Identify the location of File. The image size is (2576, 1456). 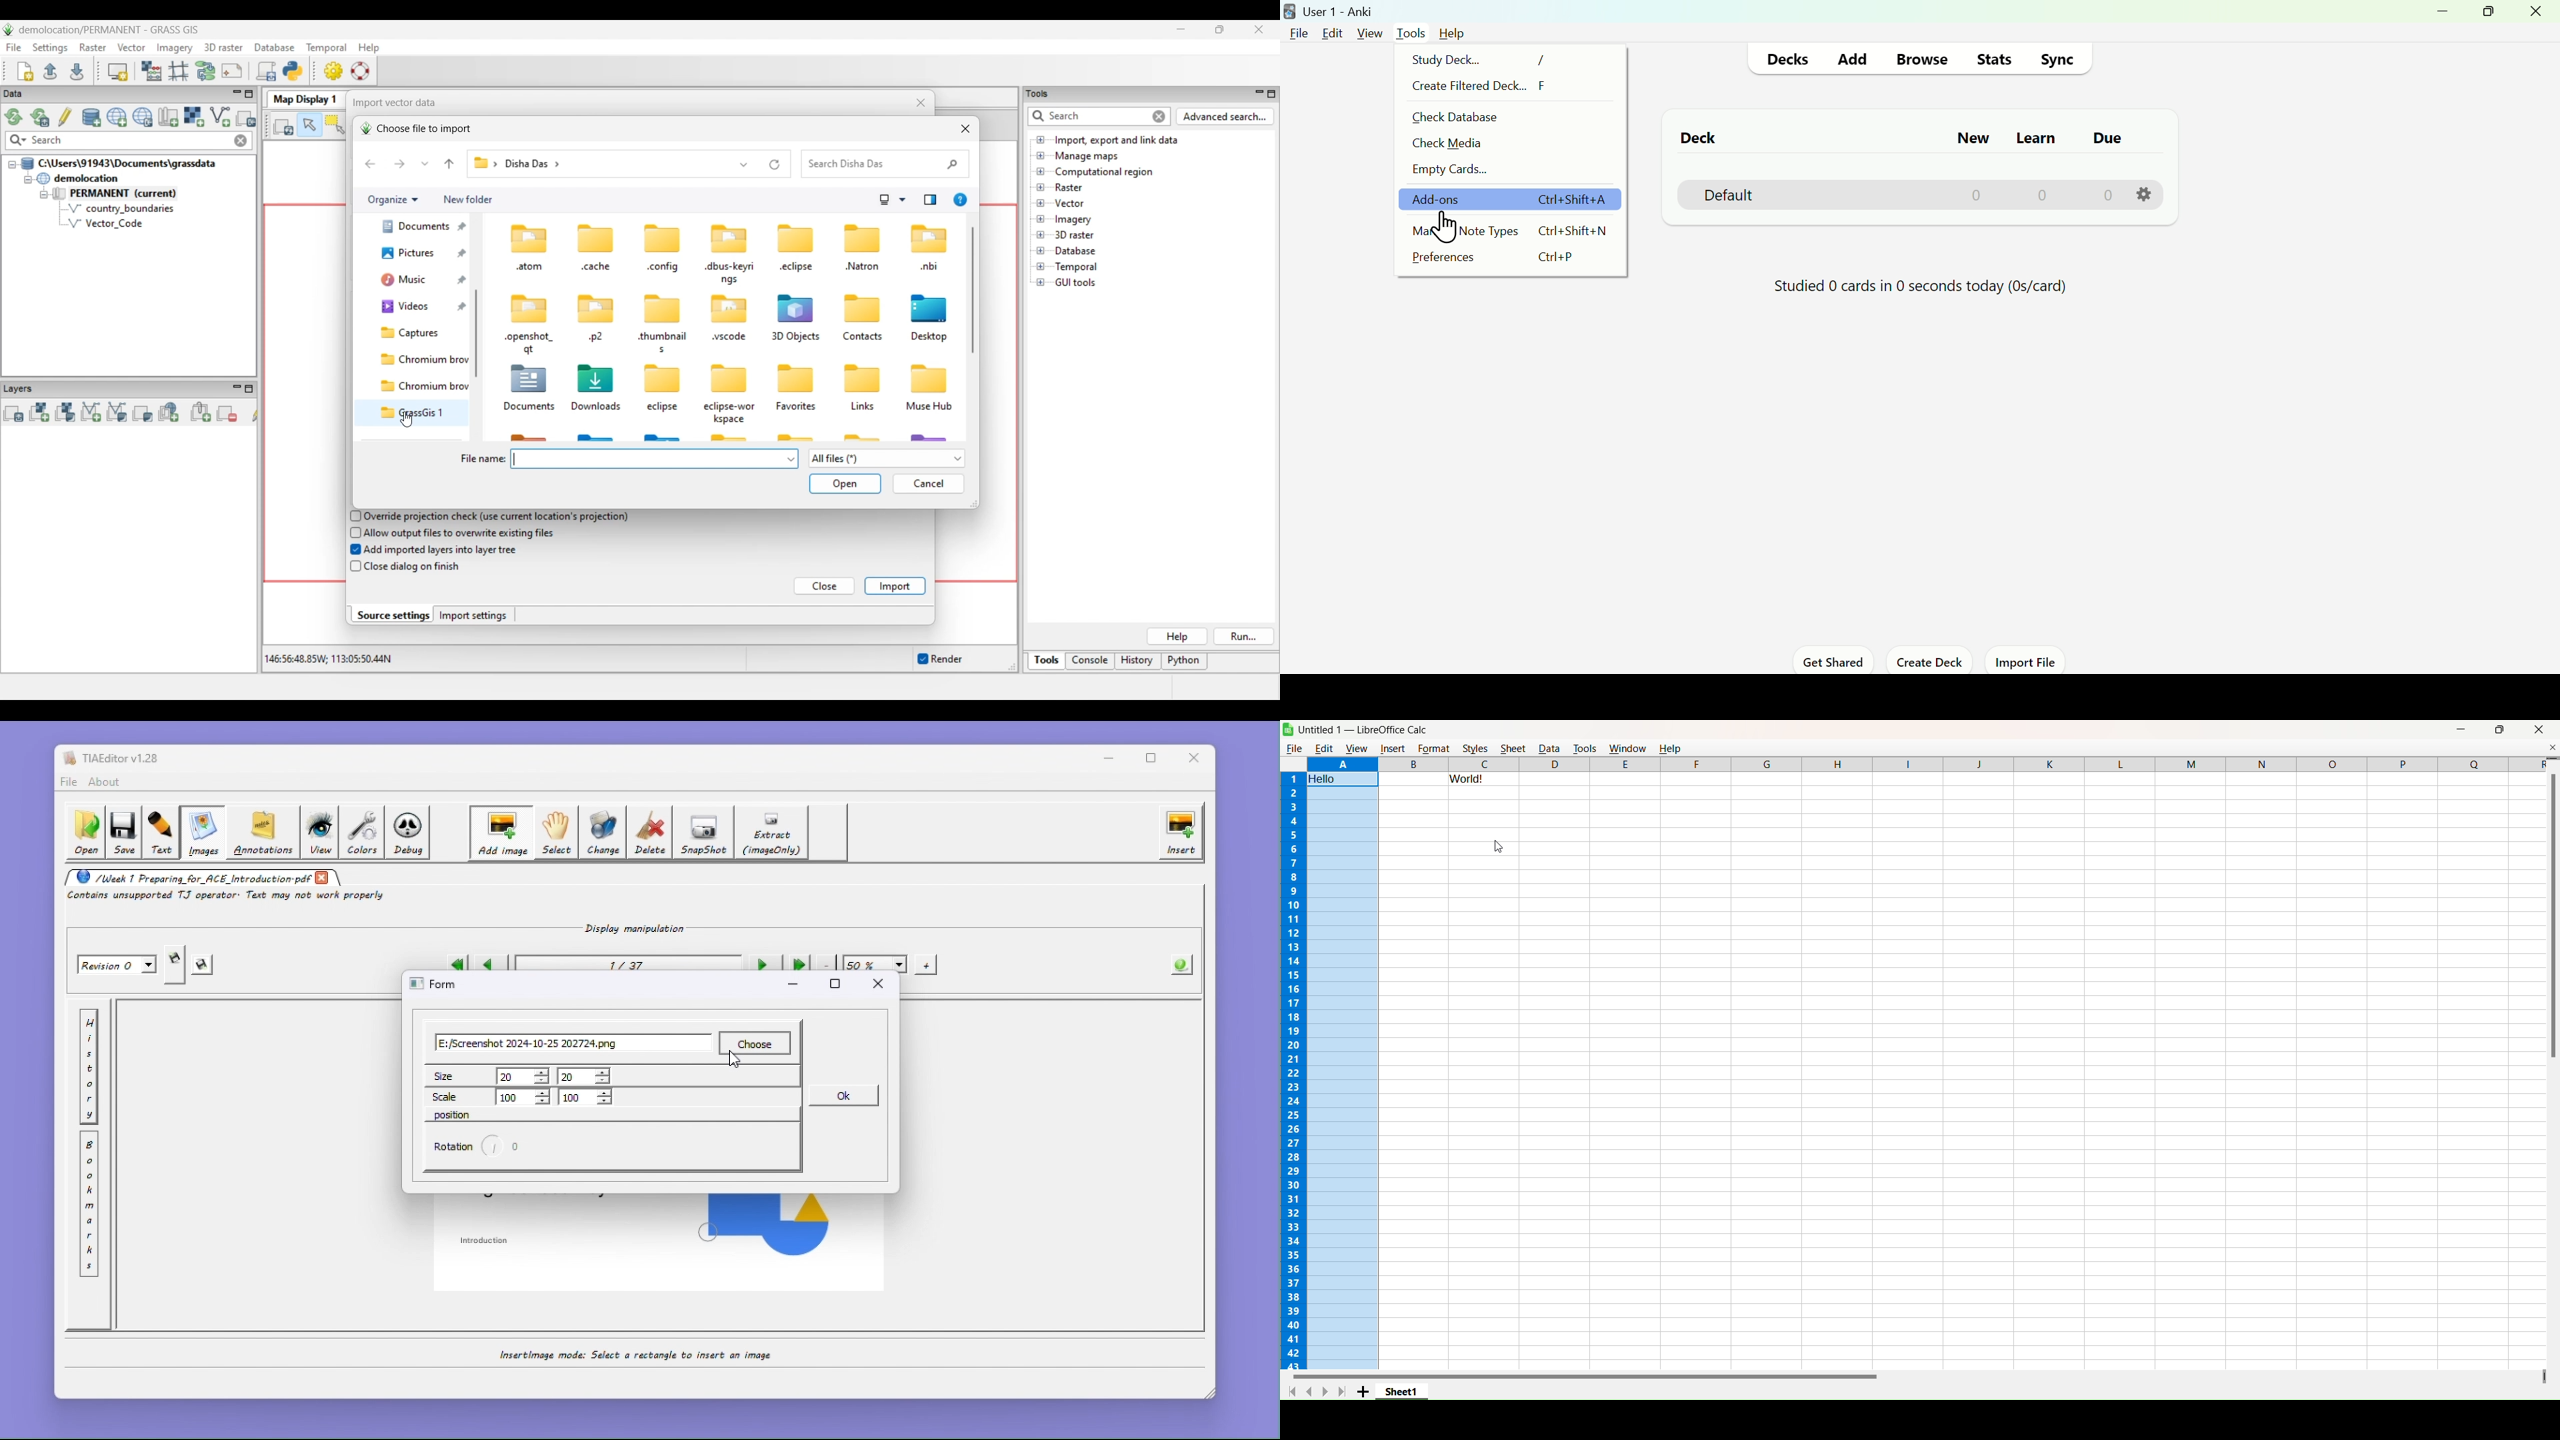
(1297, 34).